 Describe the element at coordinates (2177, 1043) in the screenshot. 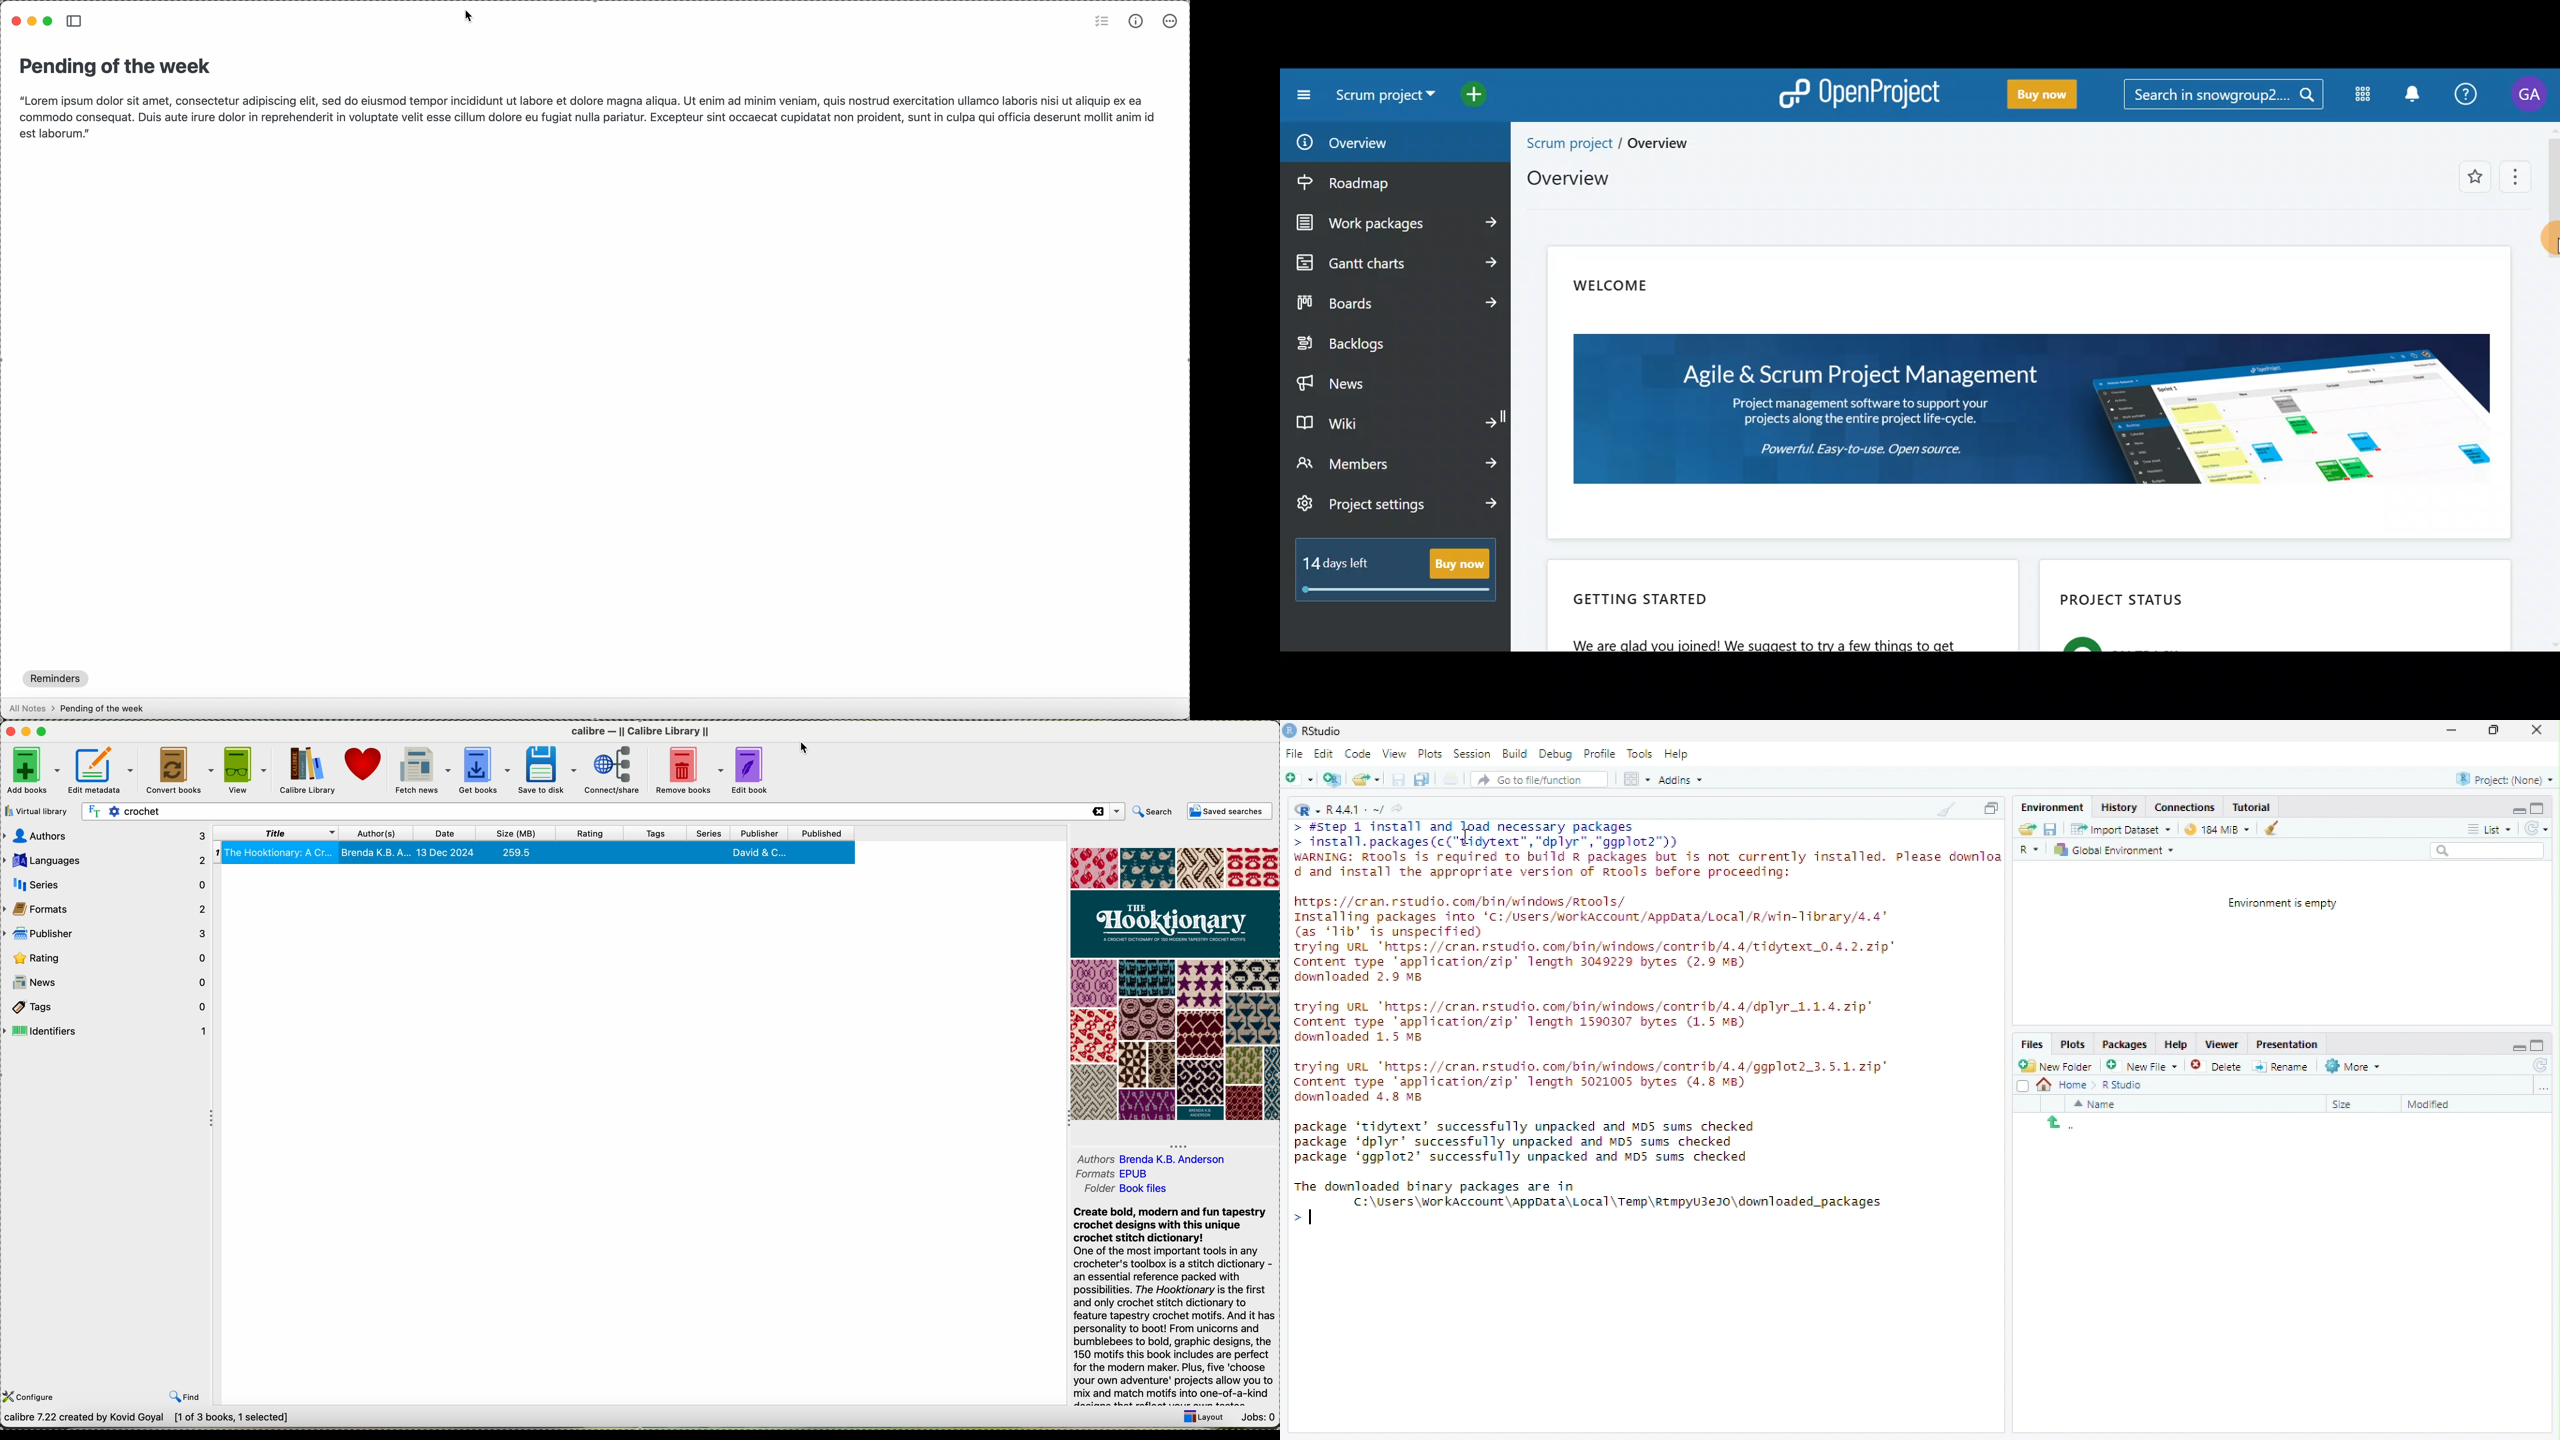

I see `Help` at that location.